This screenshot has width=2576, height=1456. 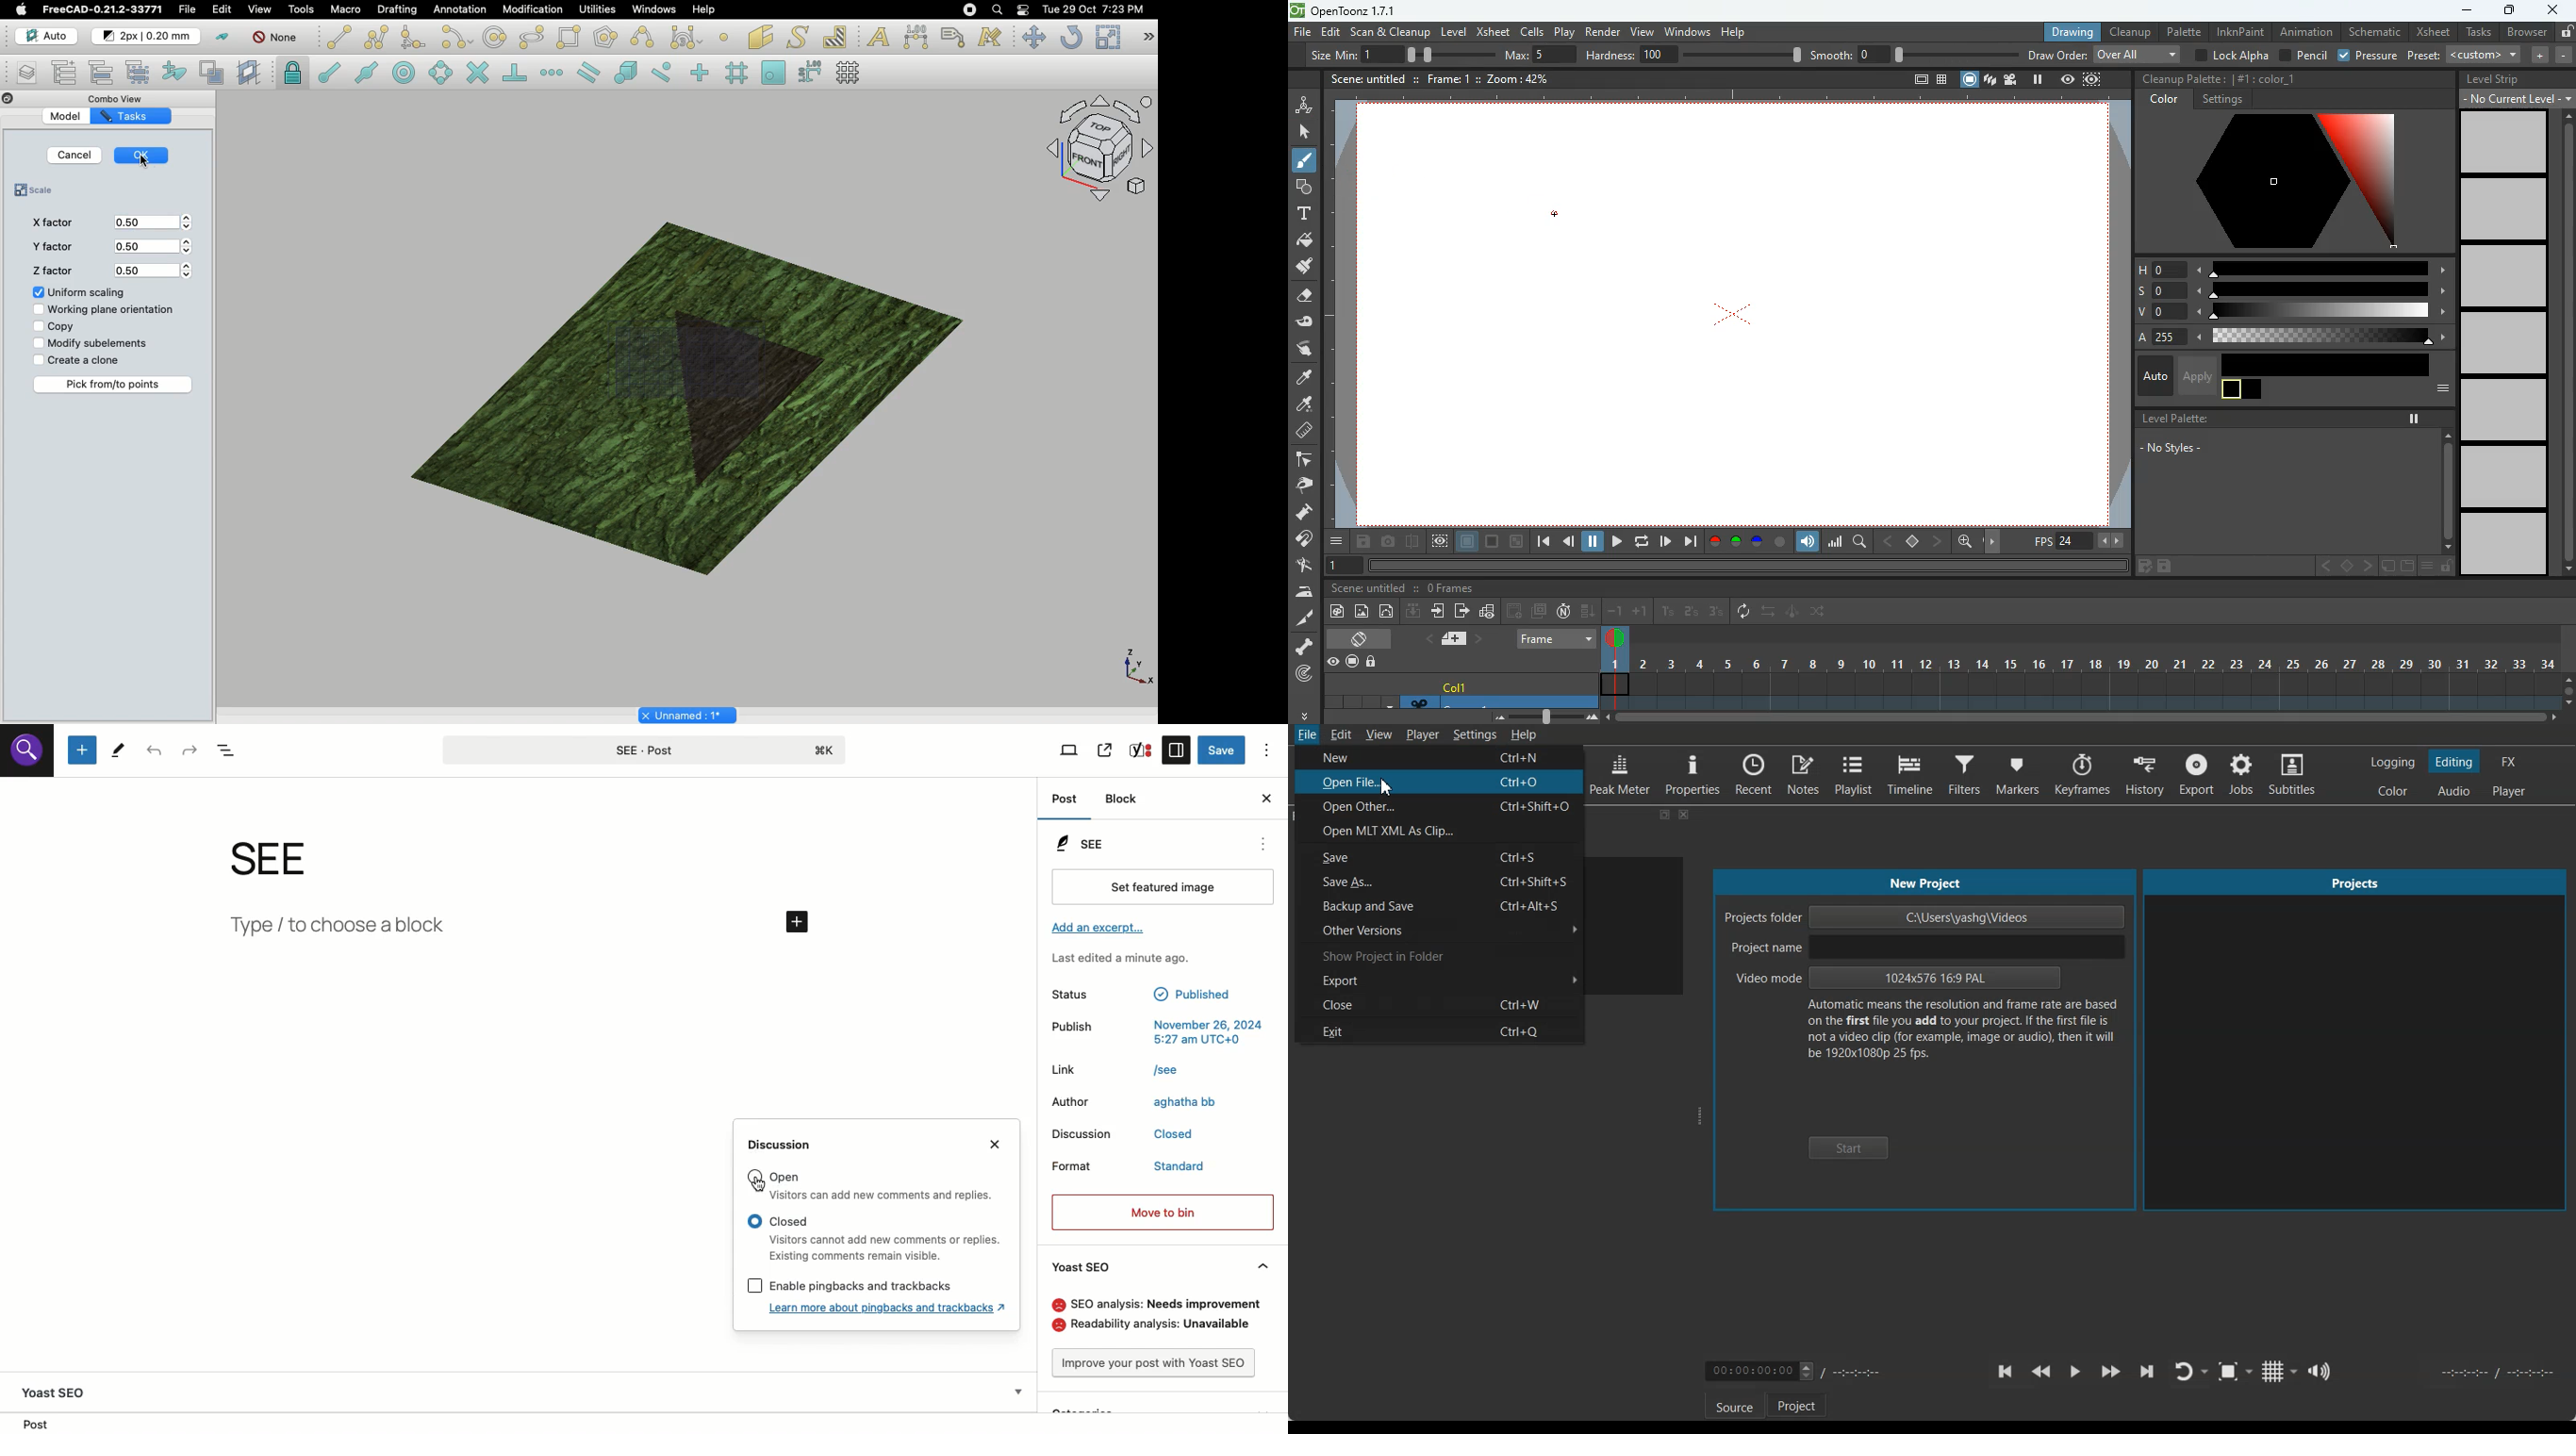 What do you see at coordinates (1961, 1033) in the screenshot?
I see `Text` at bounding box center [1961, 1033].